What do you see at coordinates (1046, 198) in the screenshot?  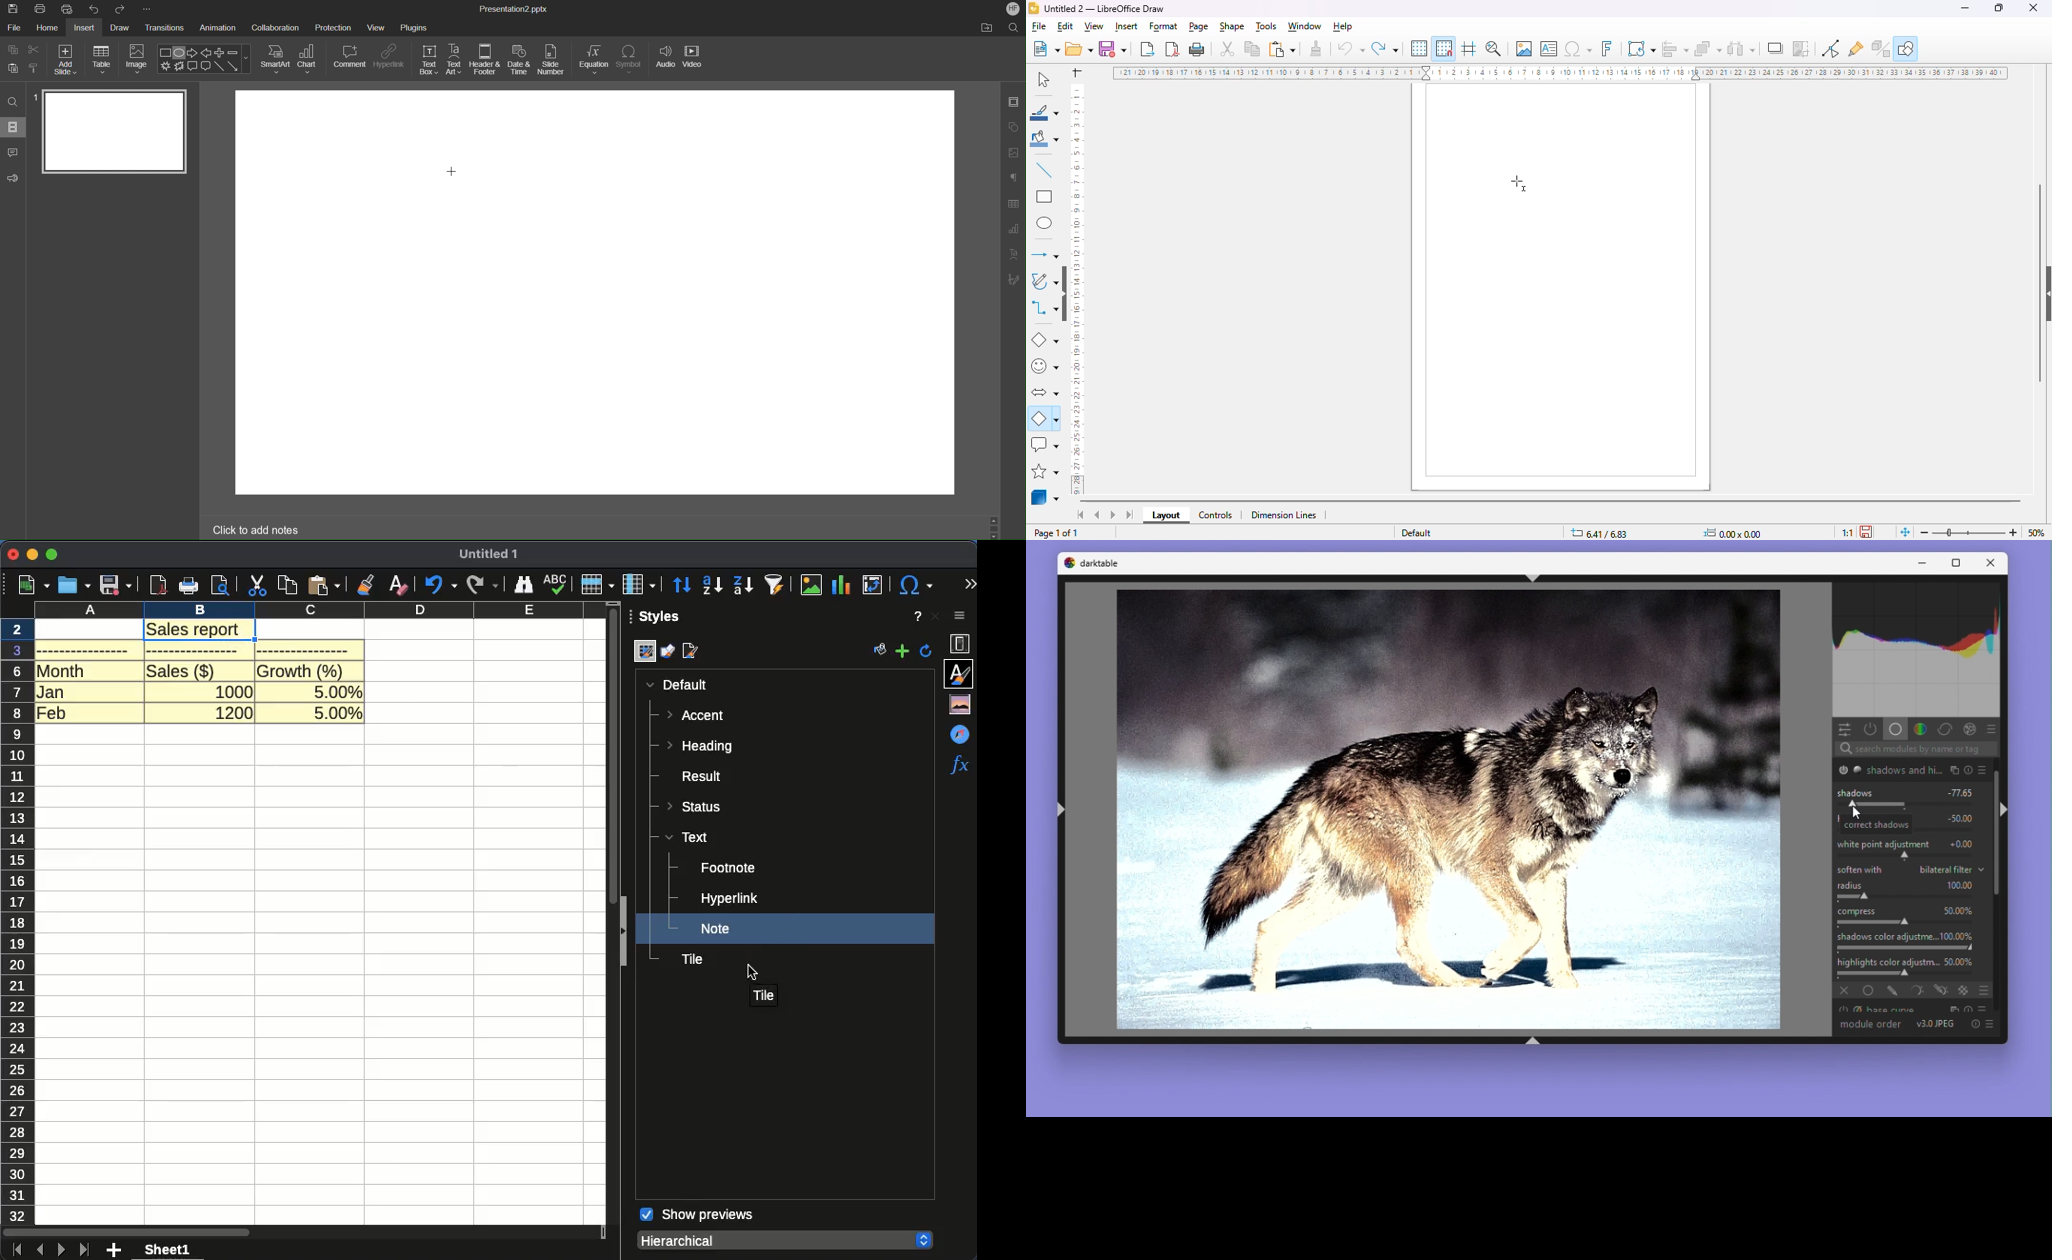 I see `rectangle` at bounding box center [1046, 198].